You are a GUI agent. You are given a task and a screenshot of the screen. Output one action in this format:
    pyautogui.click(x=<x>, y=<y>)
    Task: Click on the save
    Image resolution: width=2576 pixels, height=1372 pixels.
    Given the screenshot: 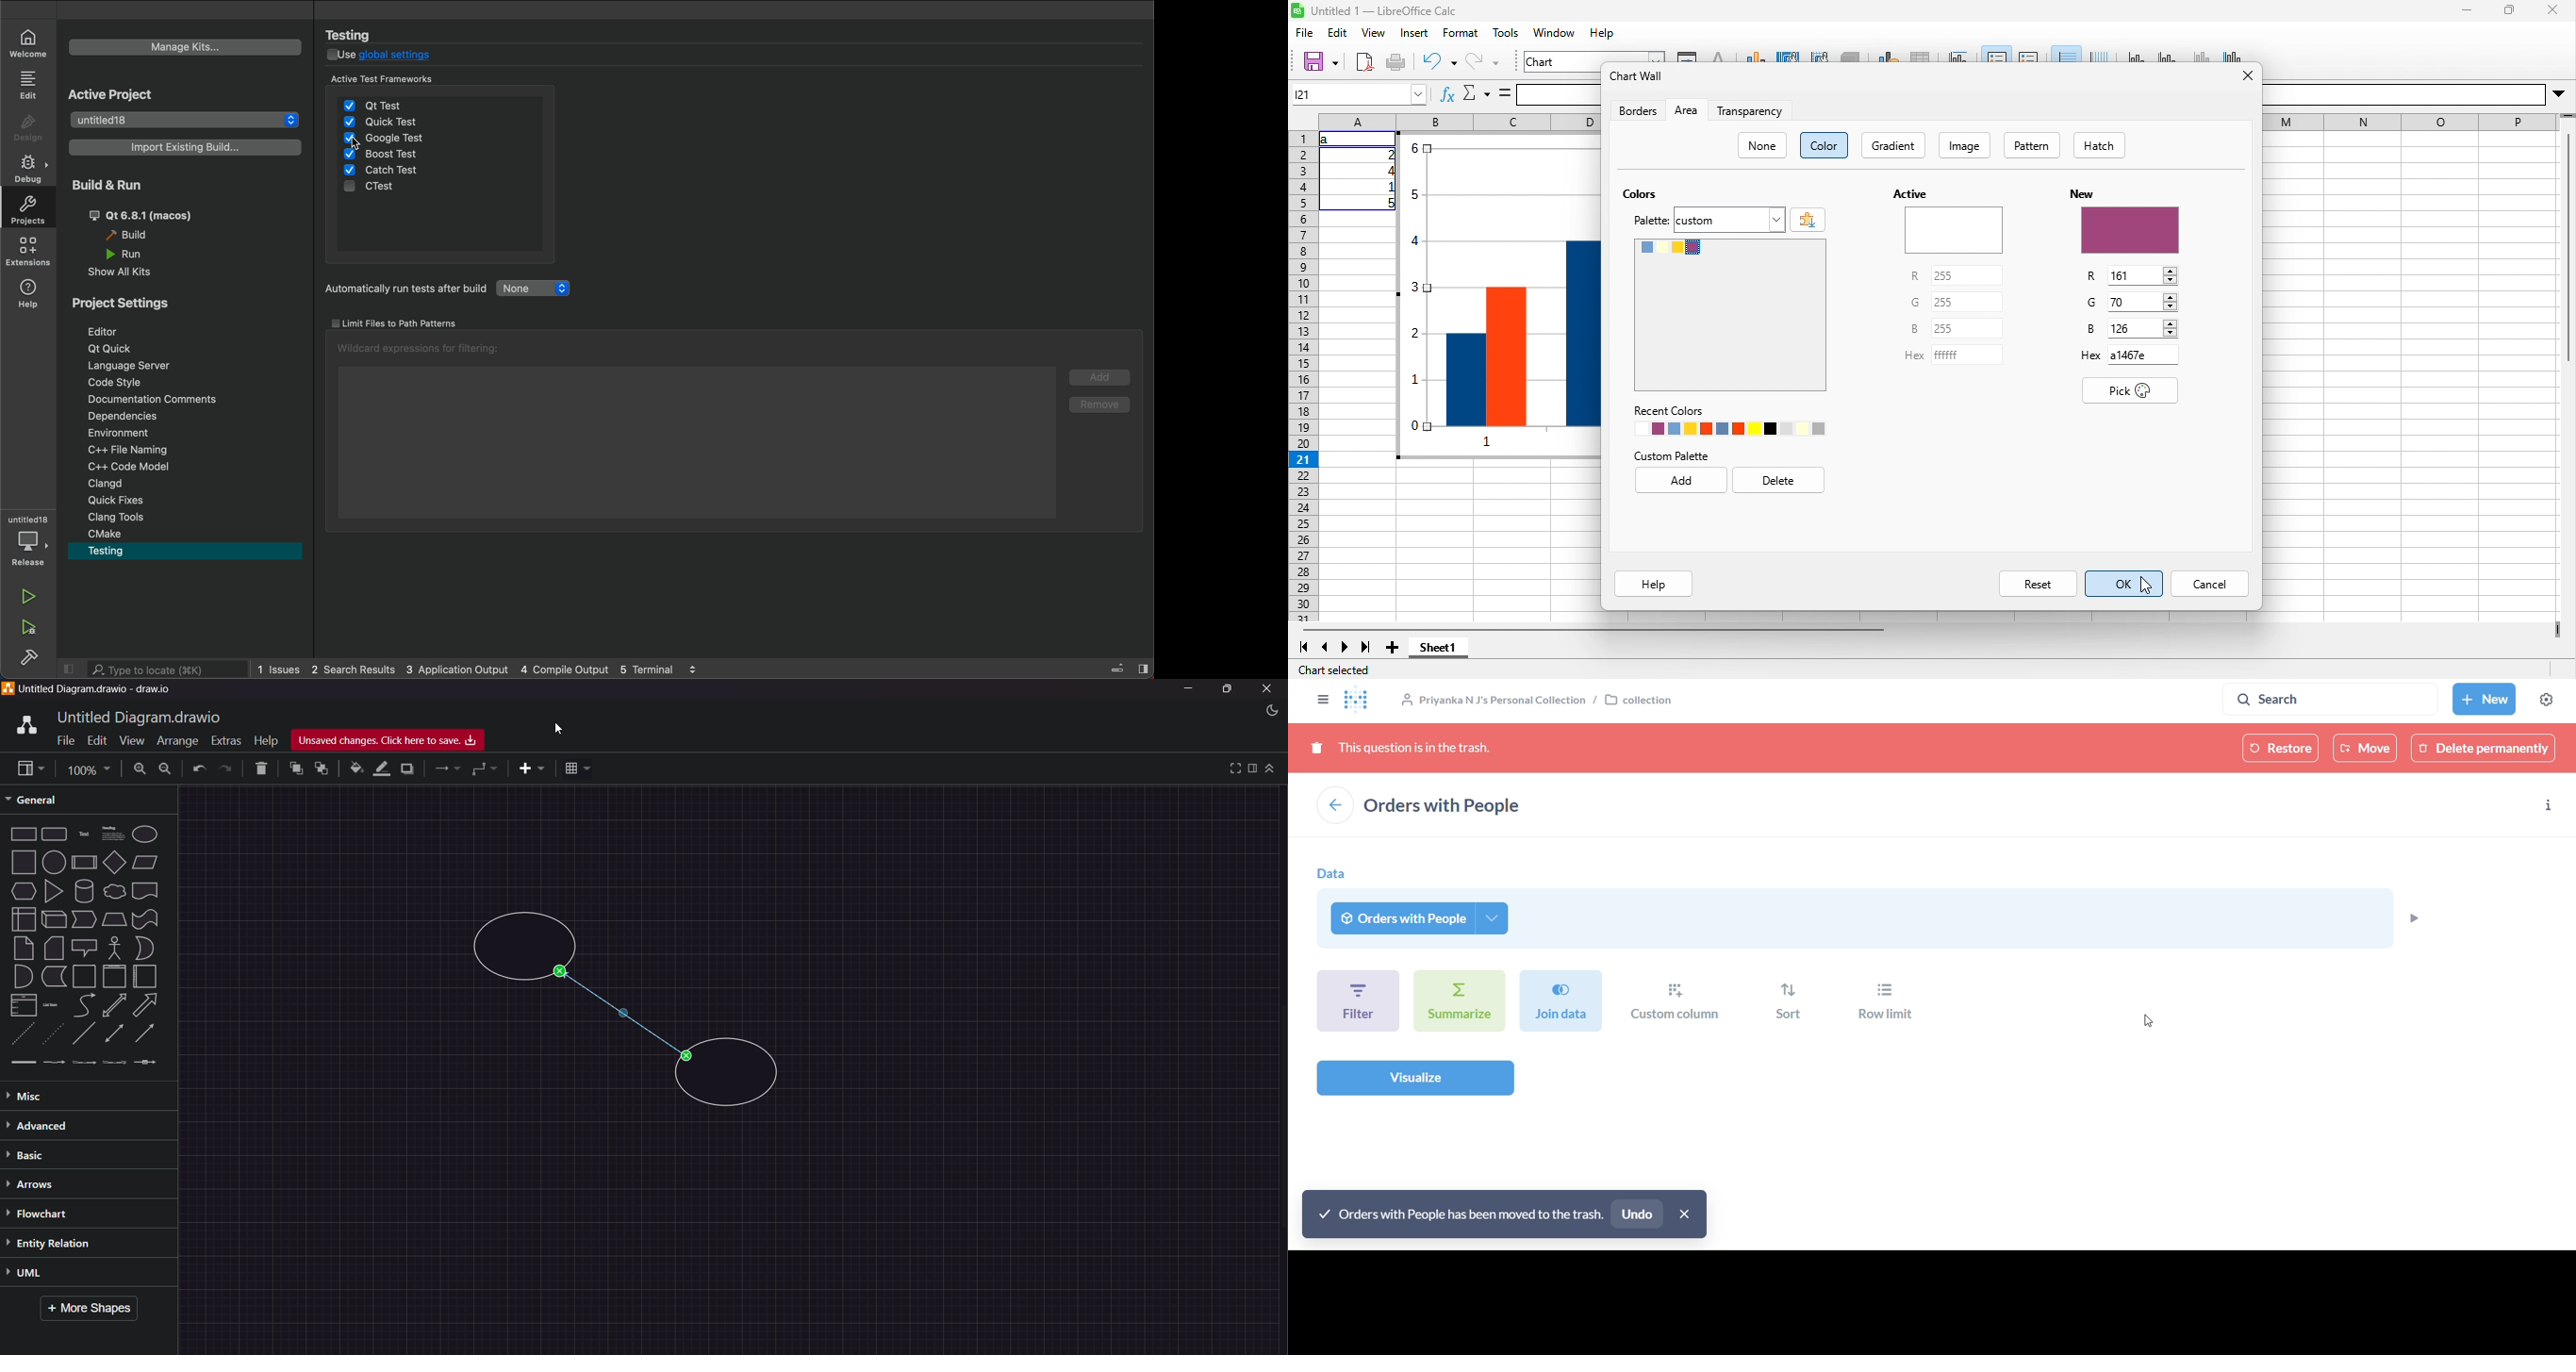 What is the action you would take?
    pyautogui.click(x=1320, y=62)
    